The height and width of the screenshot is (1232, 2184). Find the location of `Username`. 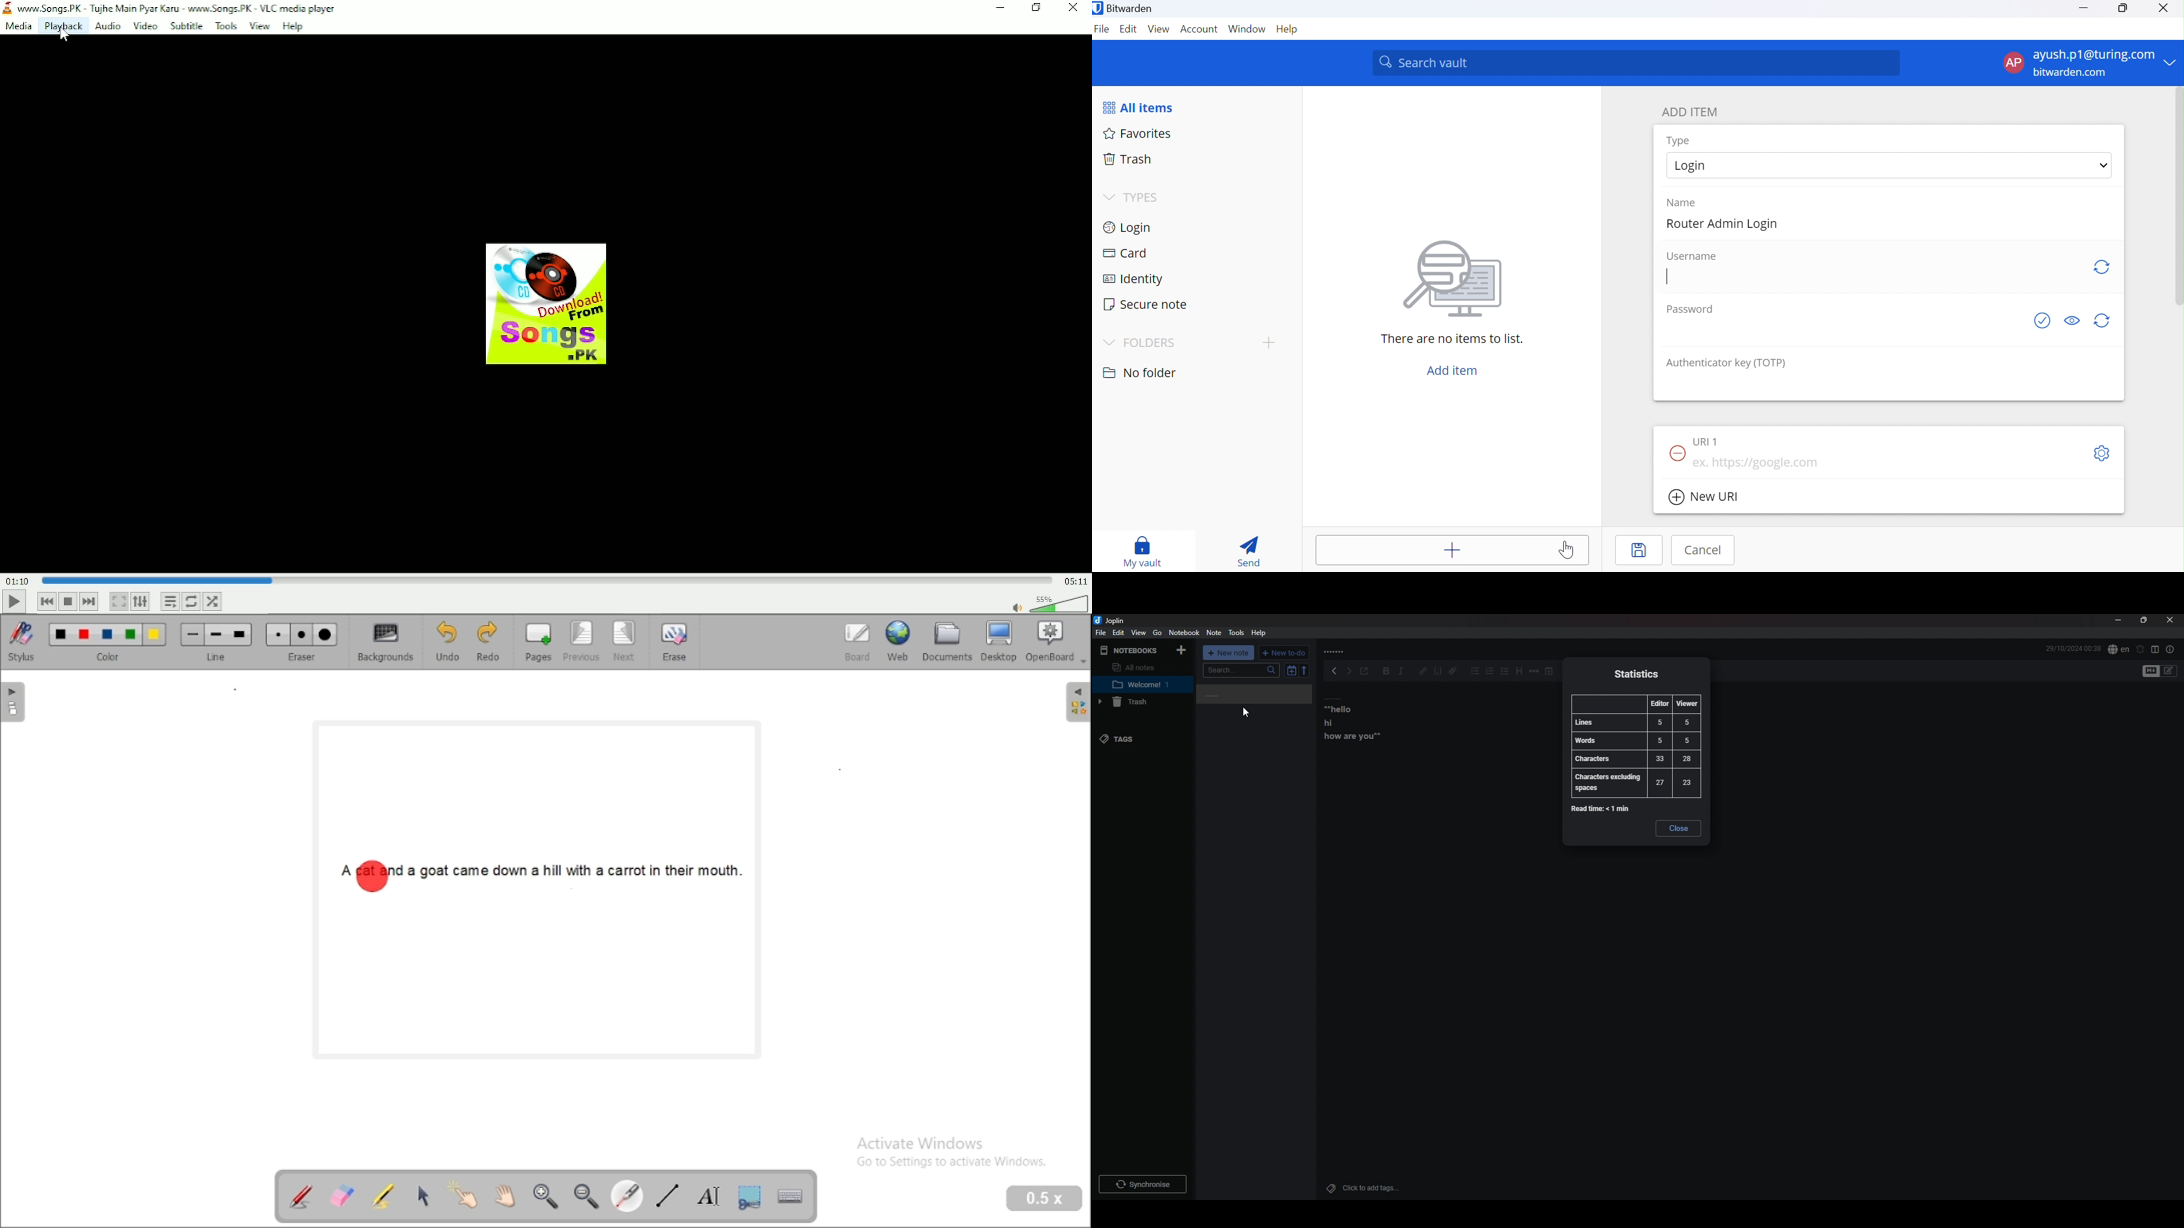

Username is located at coordinates (1691, 257).